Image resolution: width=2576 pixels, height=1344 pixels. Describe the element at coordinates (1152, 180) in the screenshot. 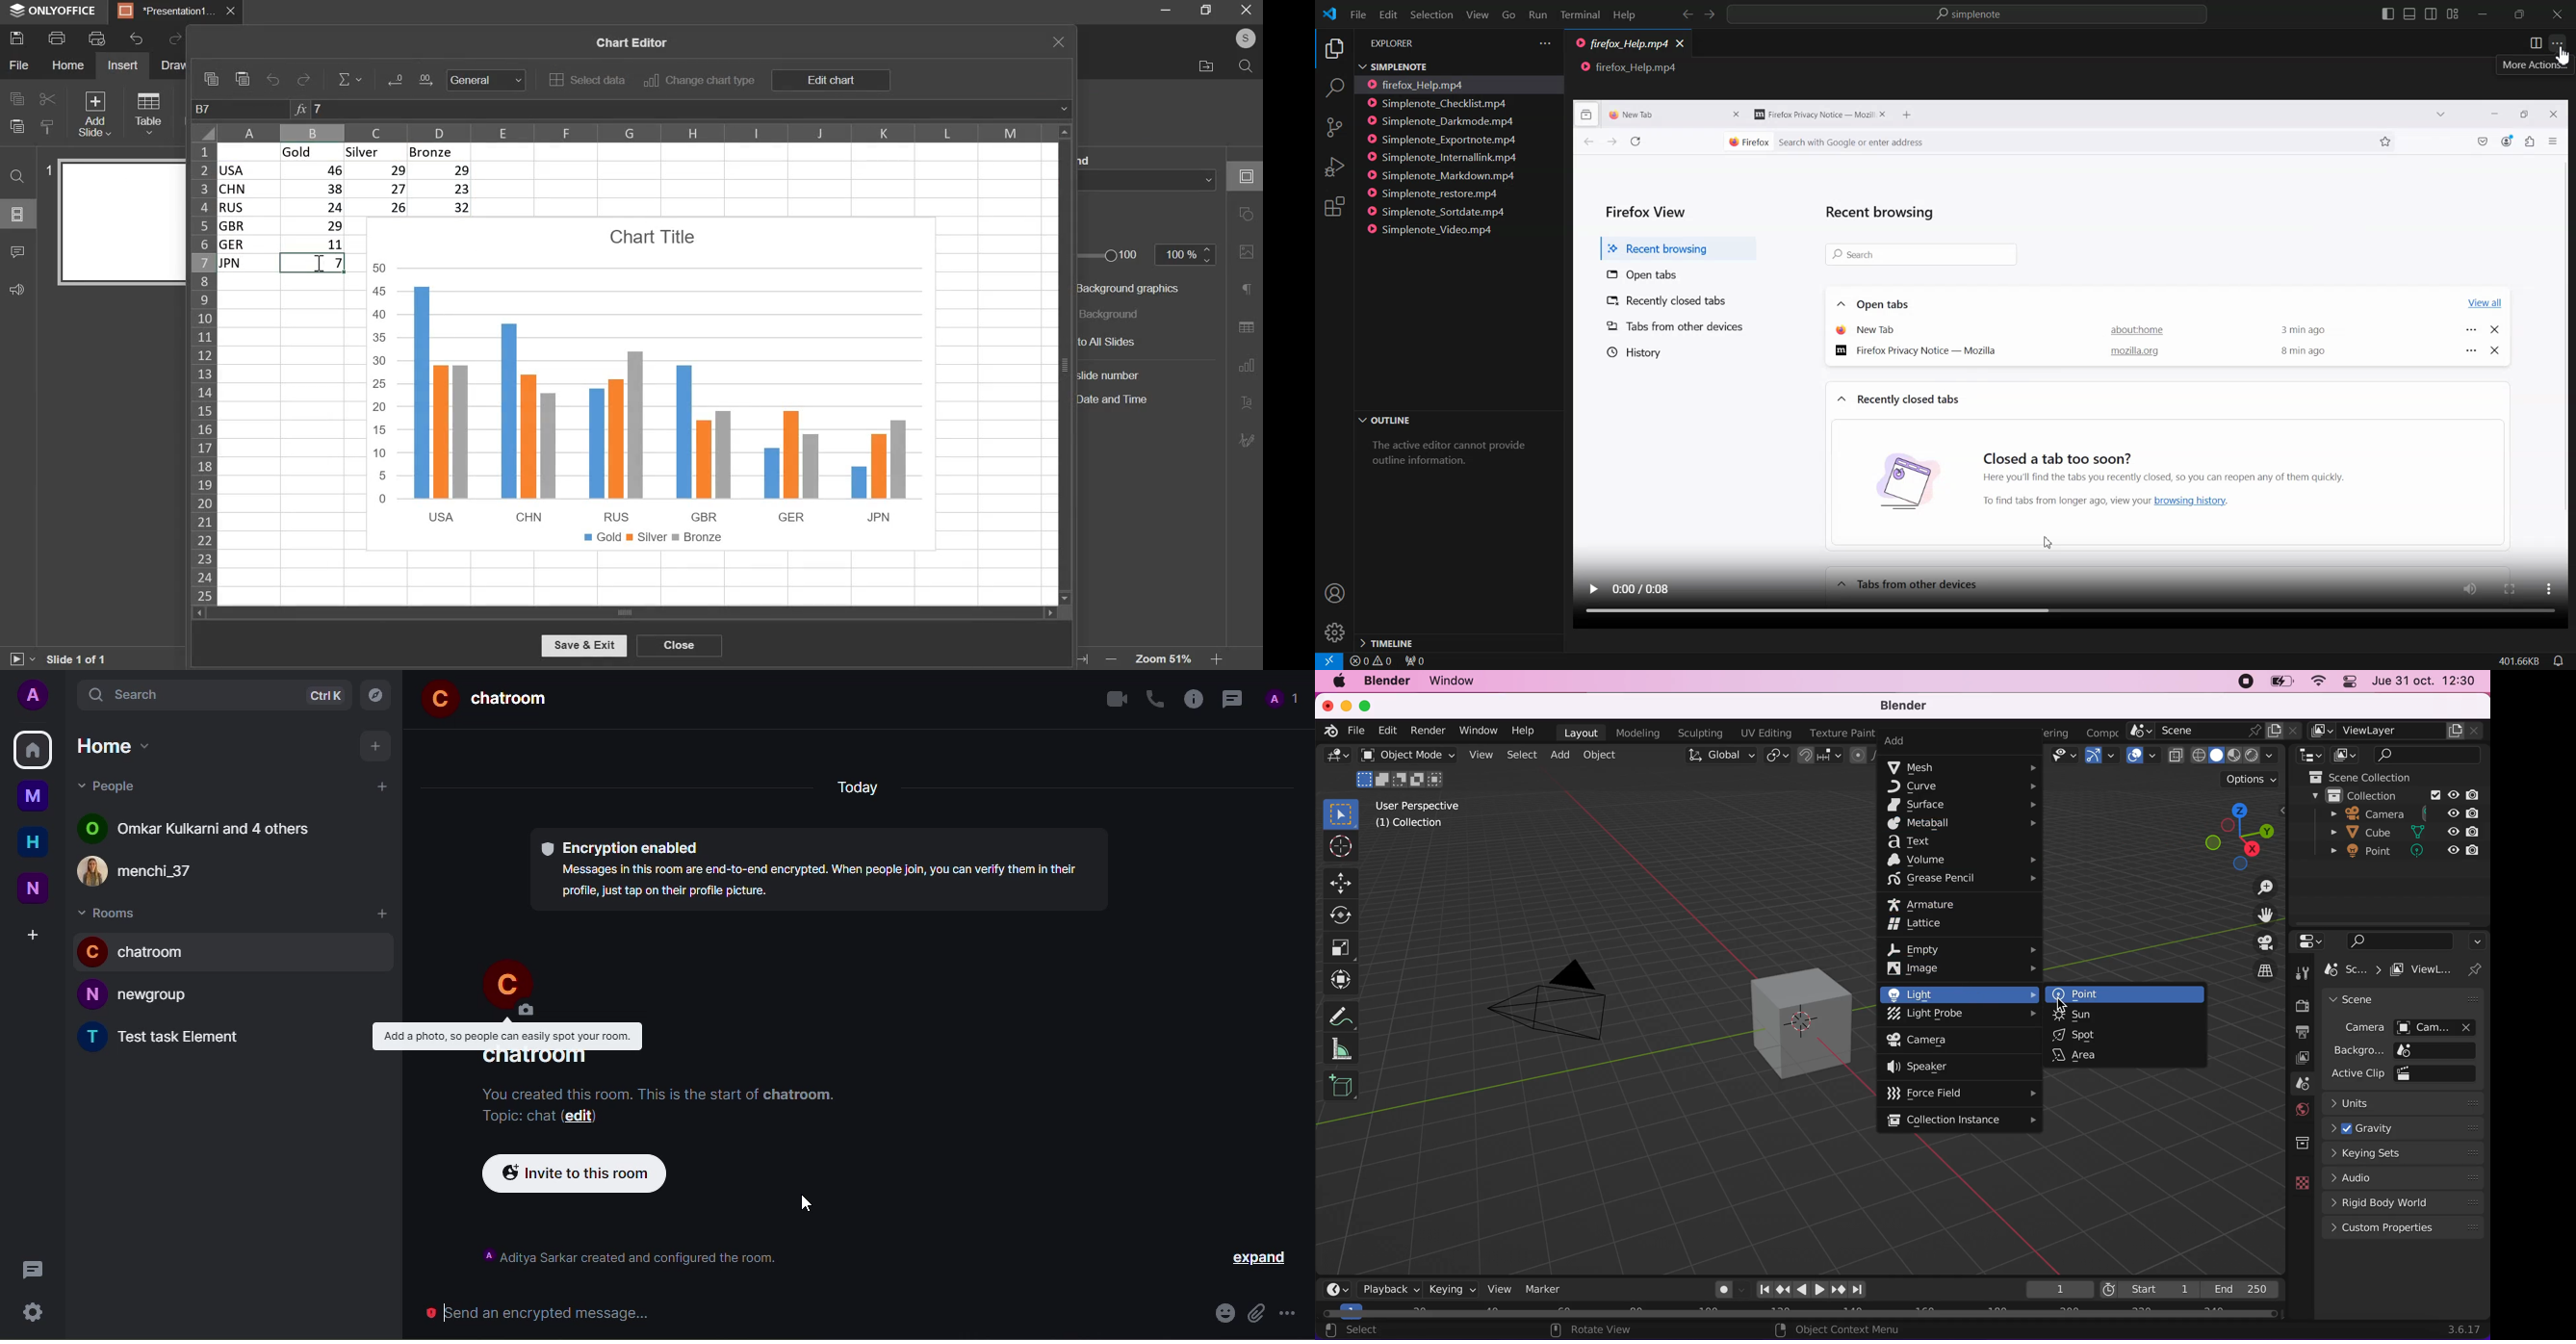

I see `background fill color` at that location.